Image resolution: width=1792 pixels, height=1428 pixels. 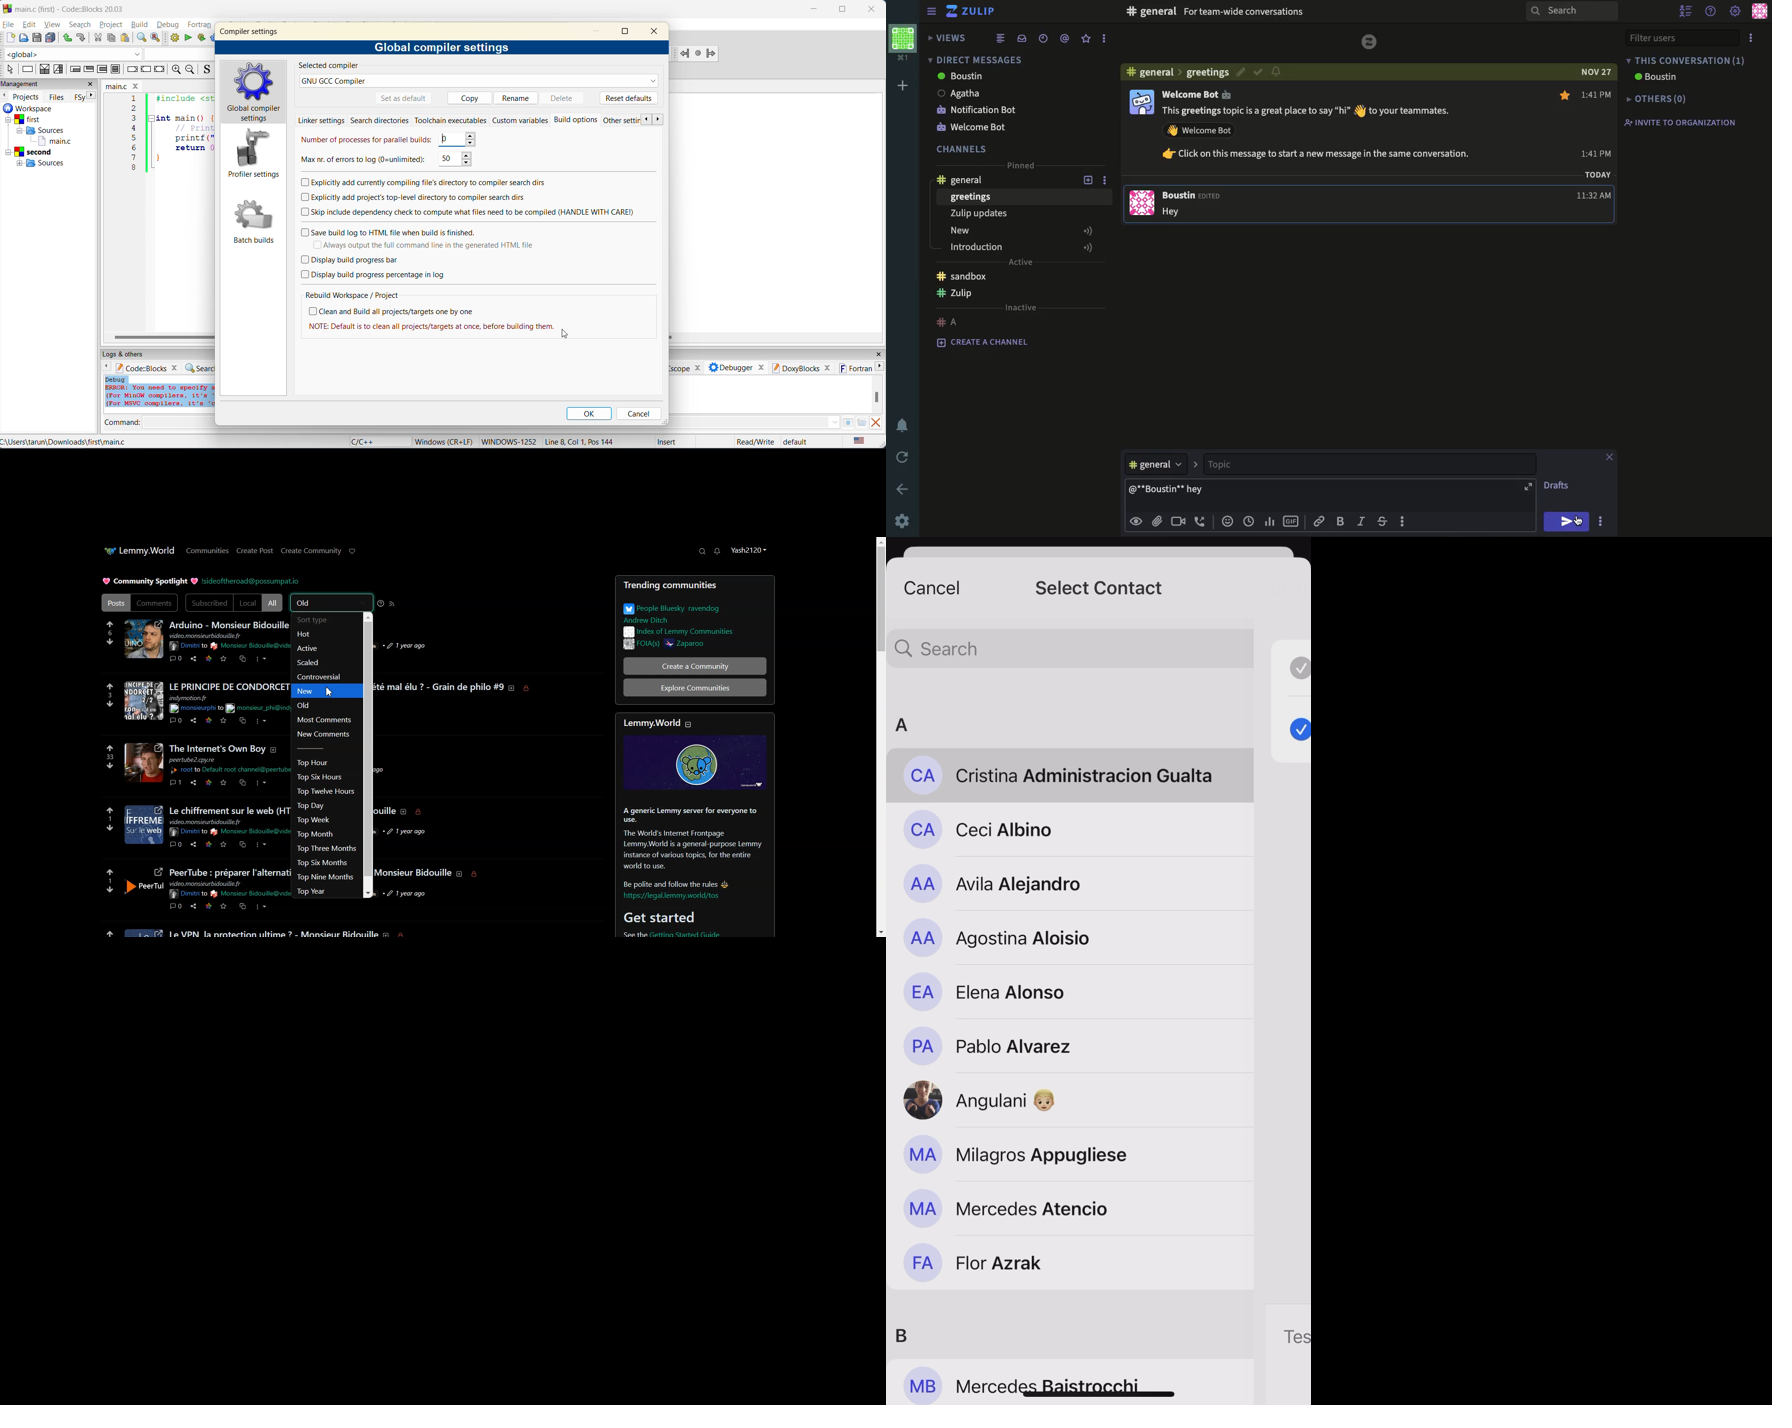 I want to click on Home Page, so click(x=138, y=551).